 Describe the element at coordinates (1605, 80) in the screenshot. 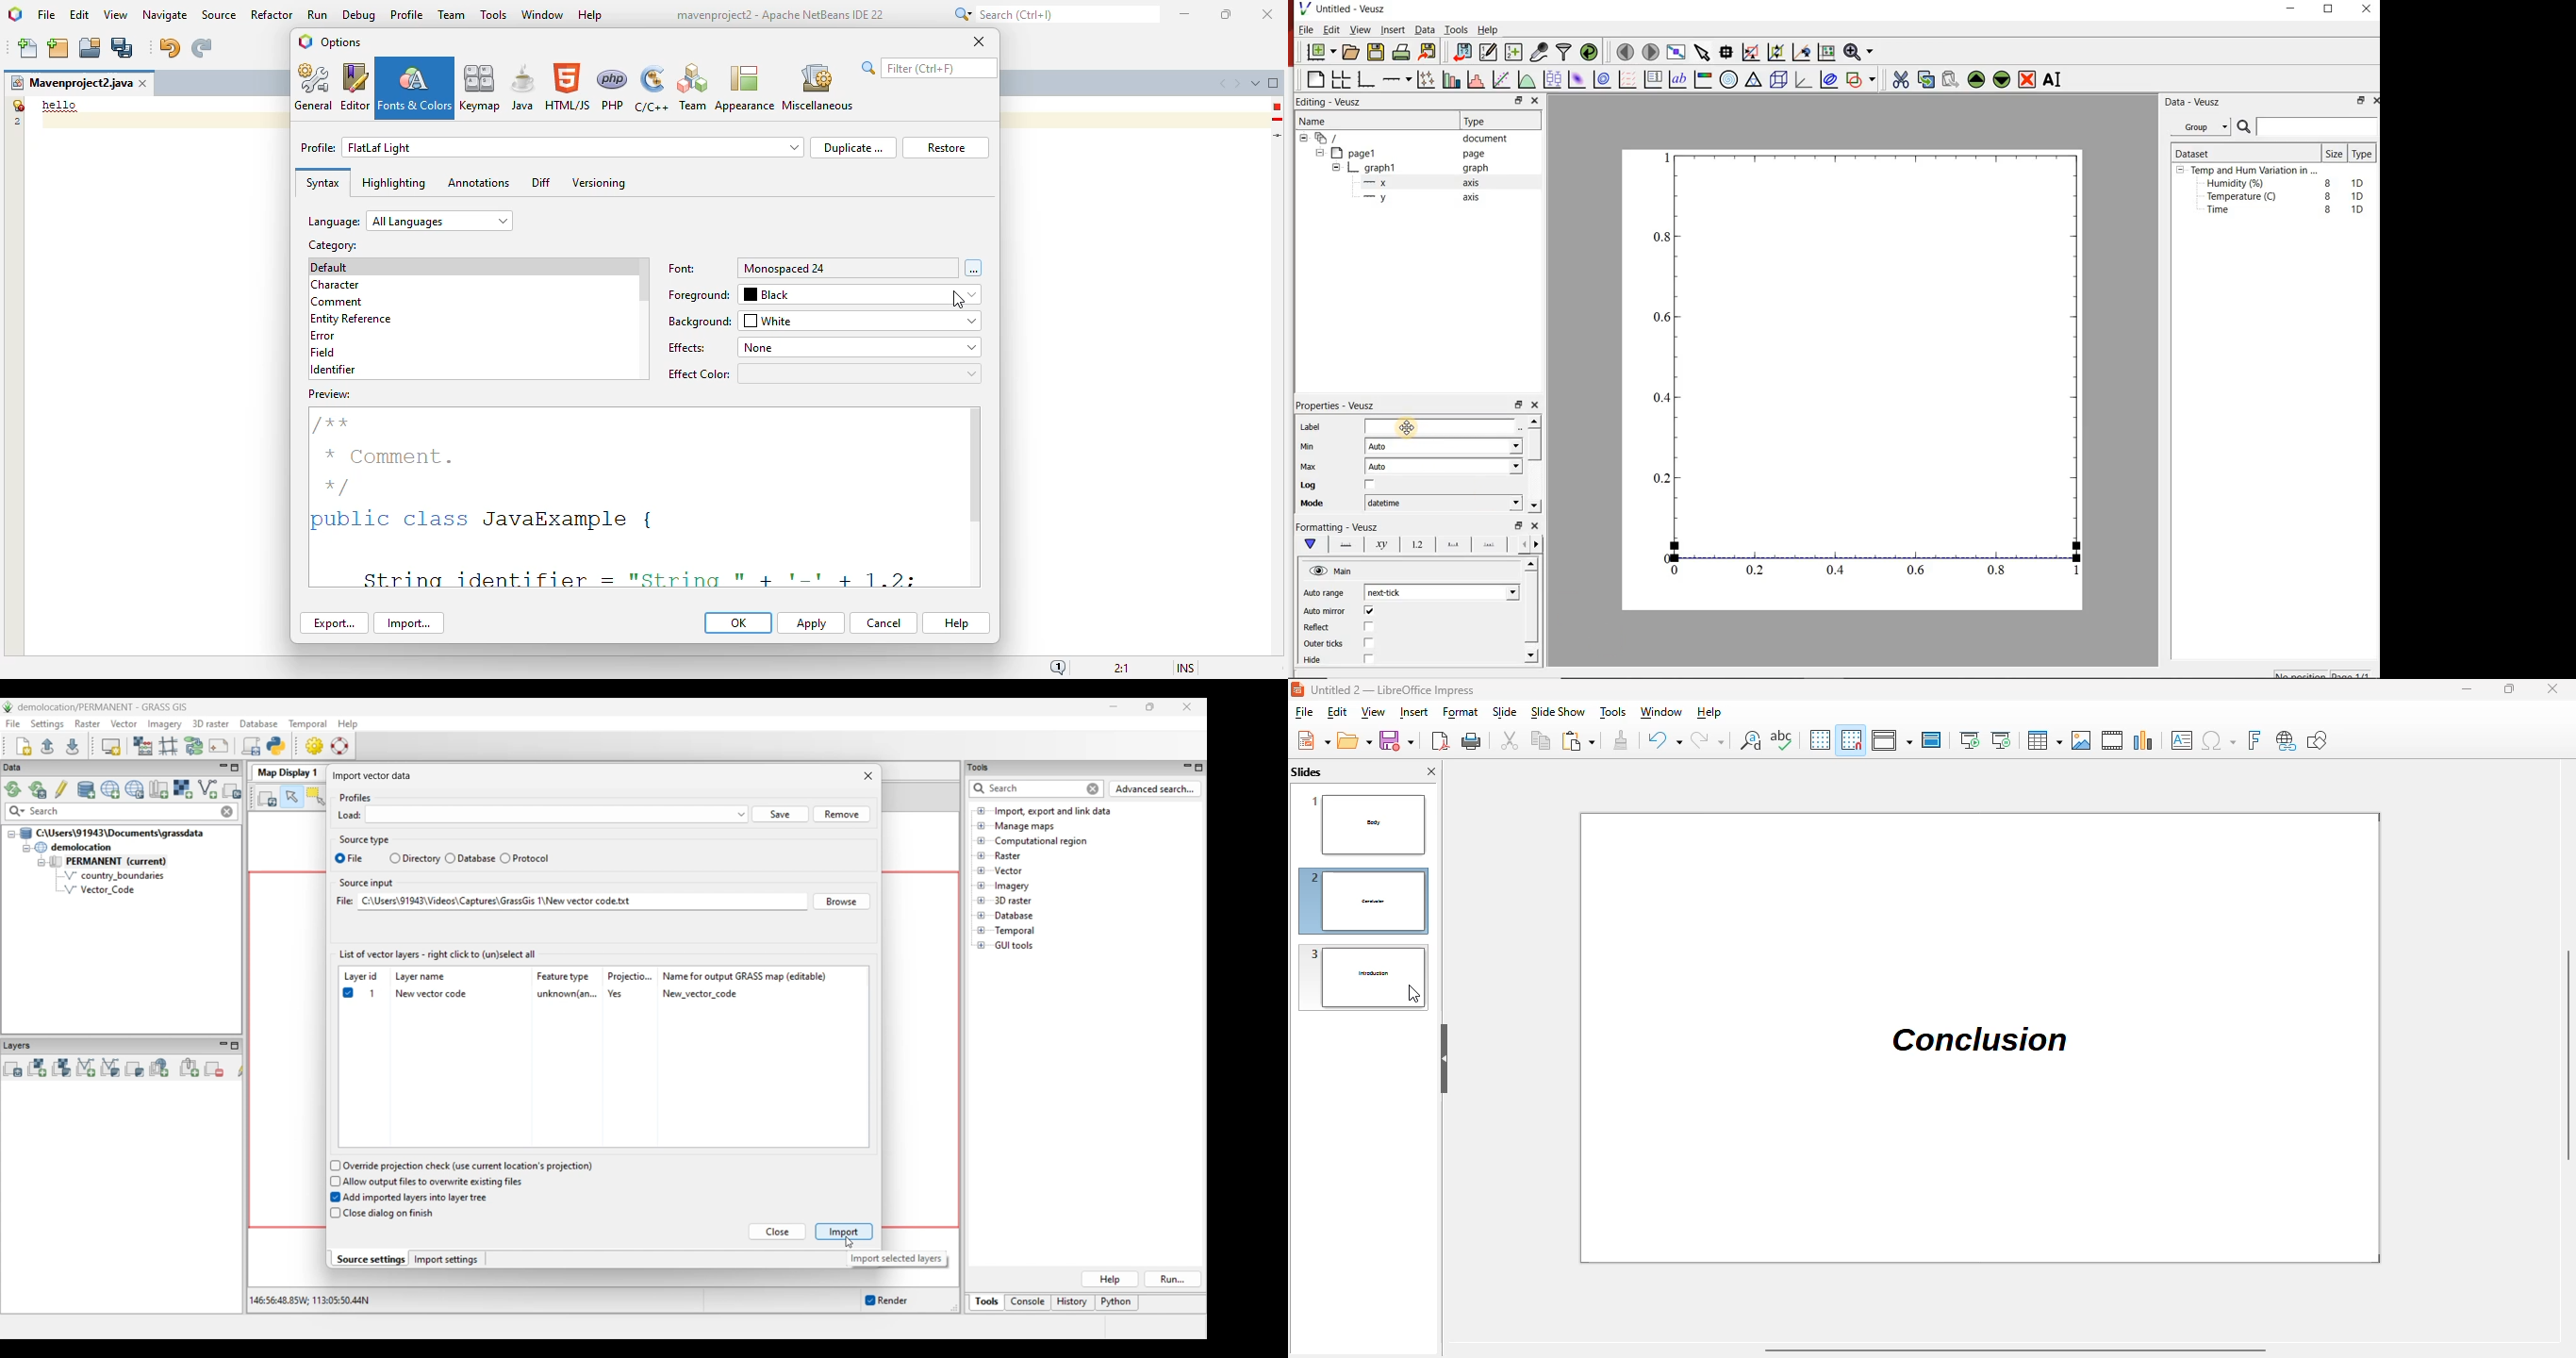

I see `plot a 2d dataset as contours` at that location.